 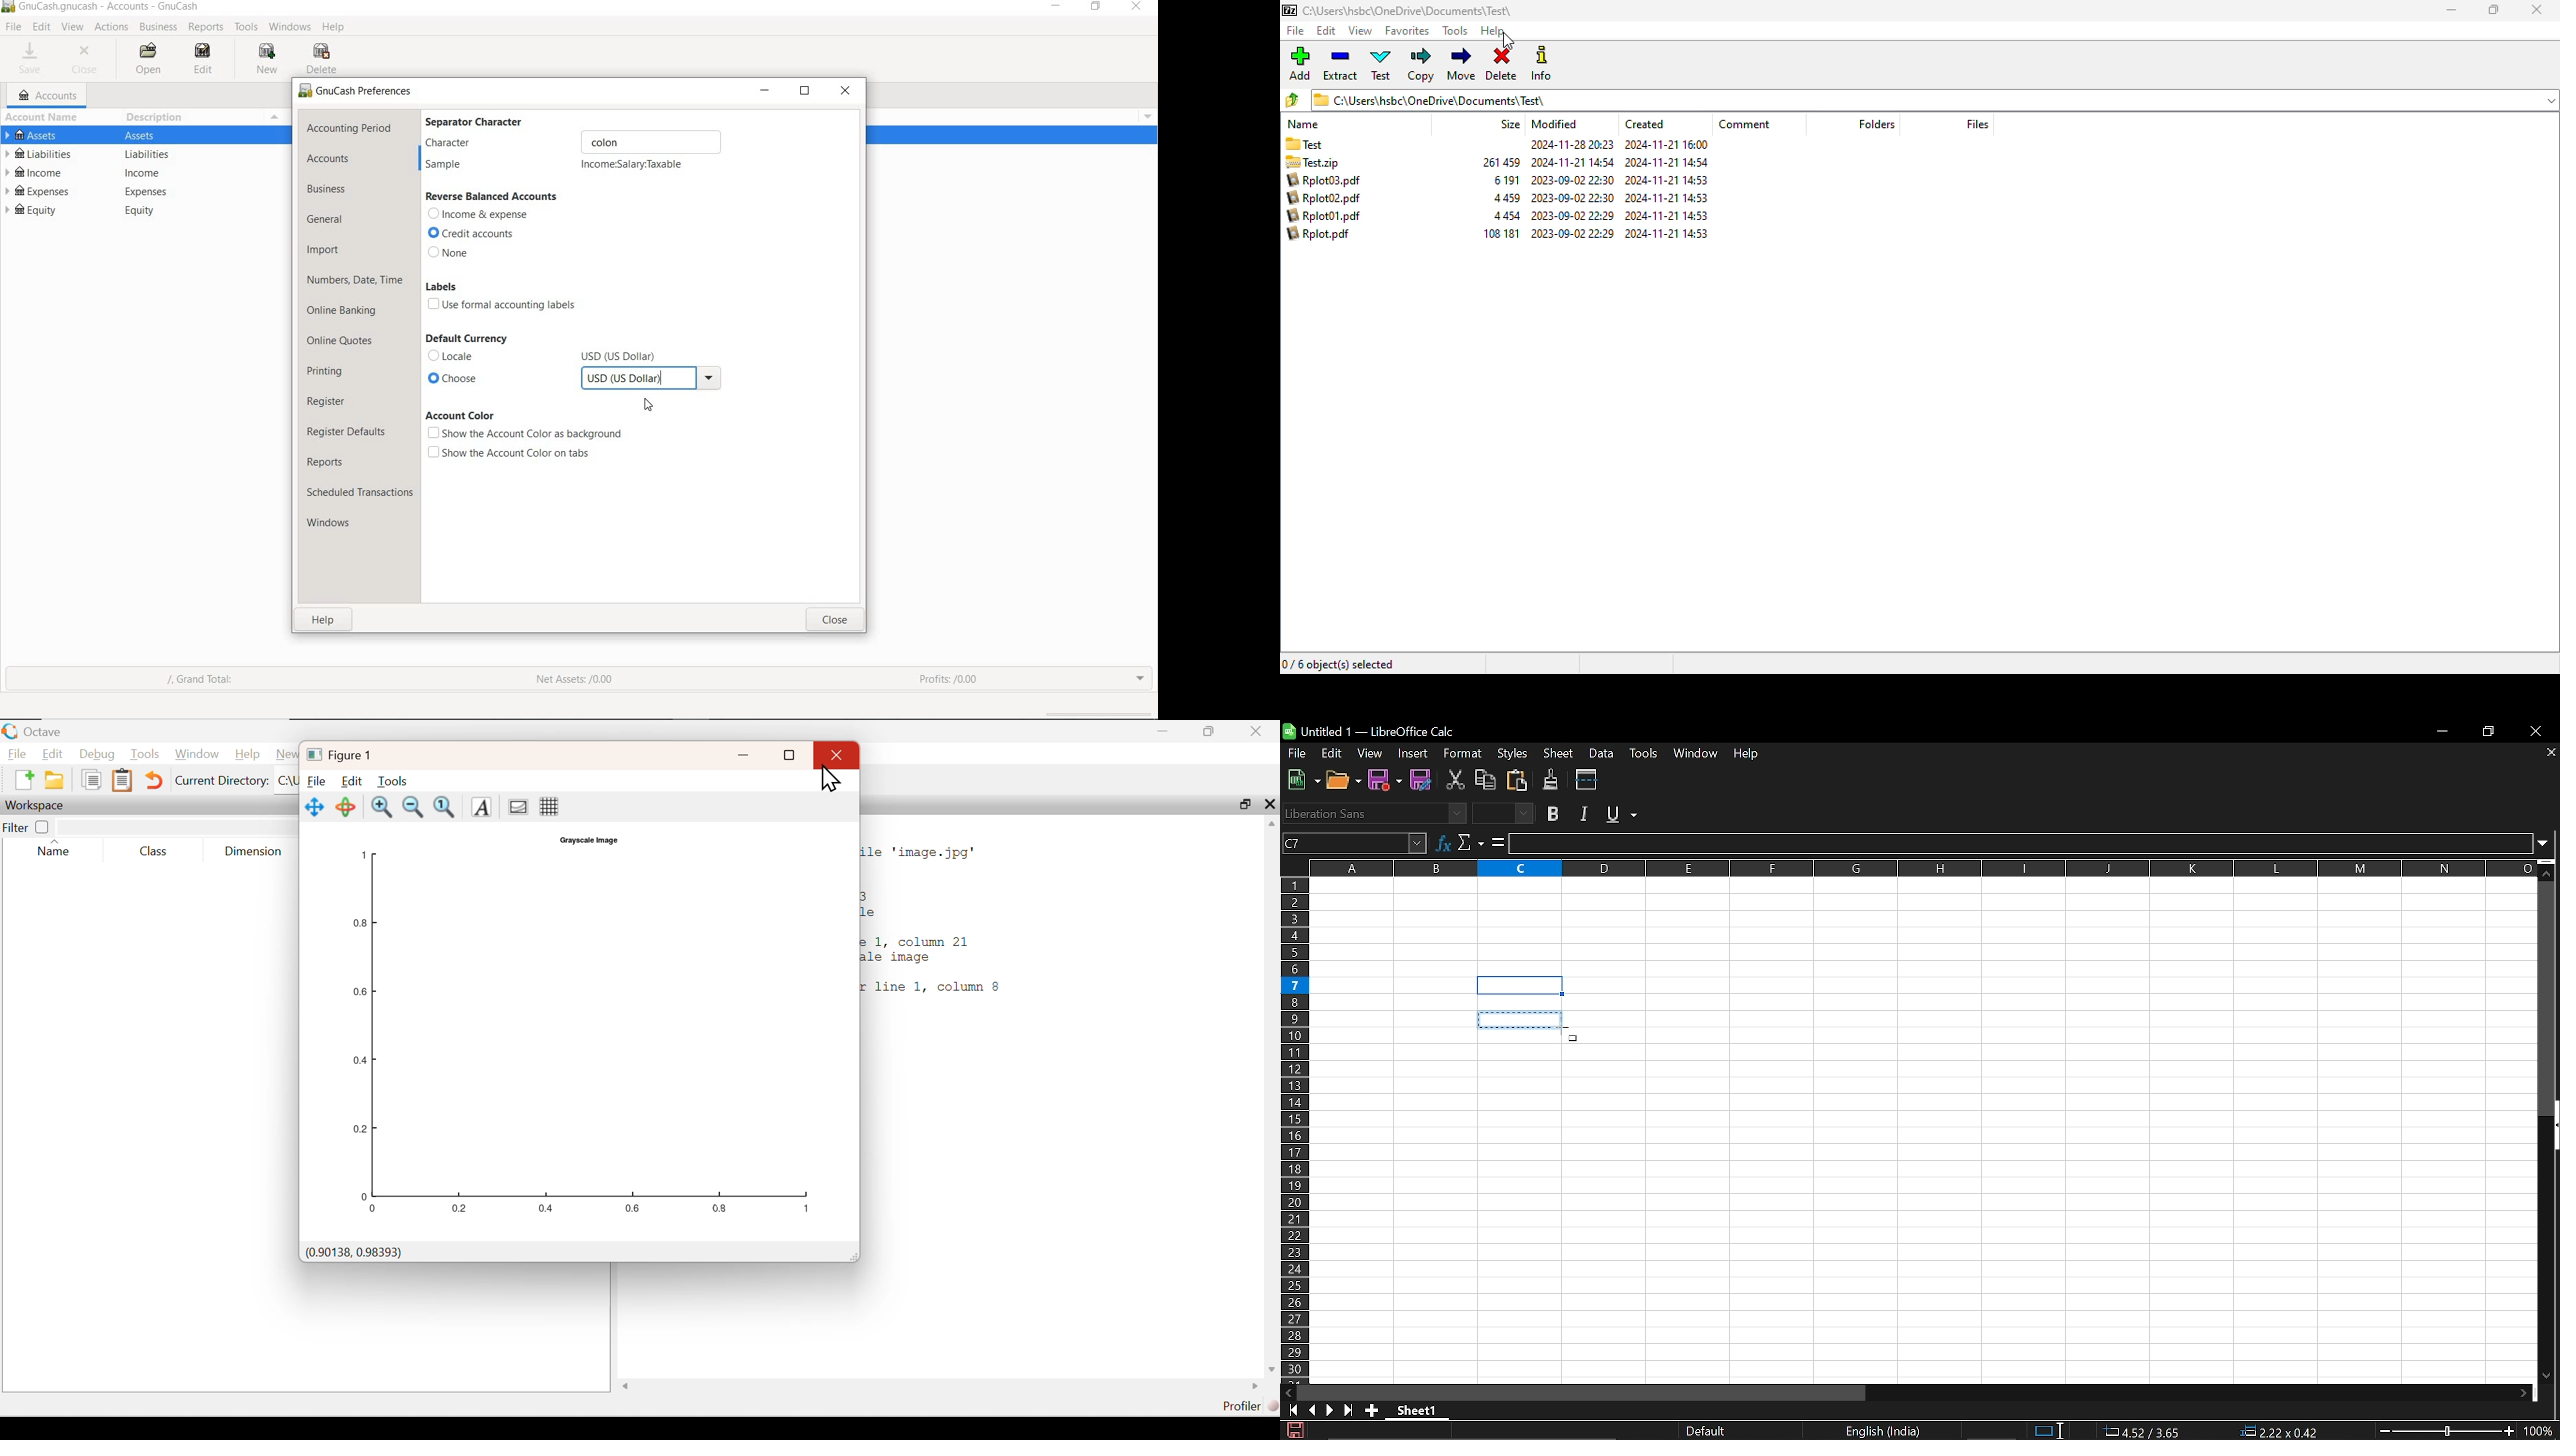 What do you see at coordinates (51, 172) in the screenshot?
I see `INCOME` at bounding box center [51, 172].